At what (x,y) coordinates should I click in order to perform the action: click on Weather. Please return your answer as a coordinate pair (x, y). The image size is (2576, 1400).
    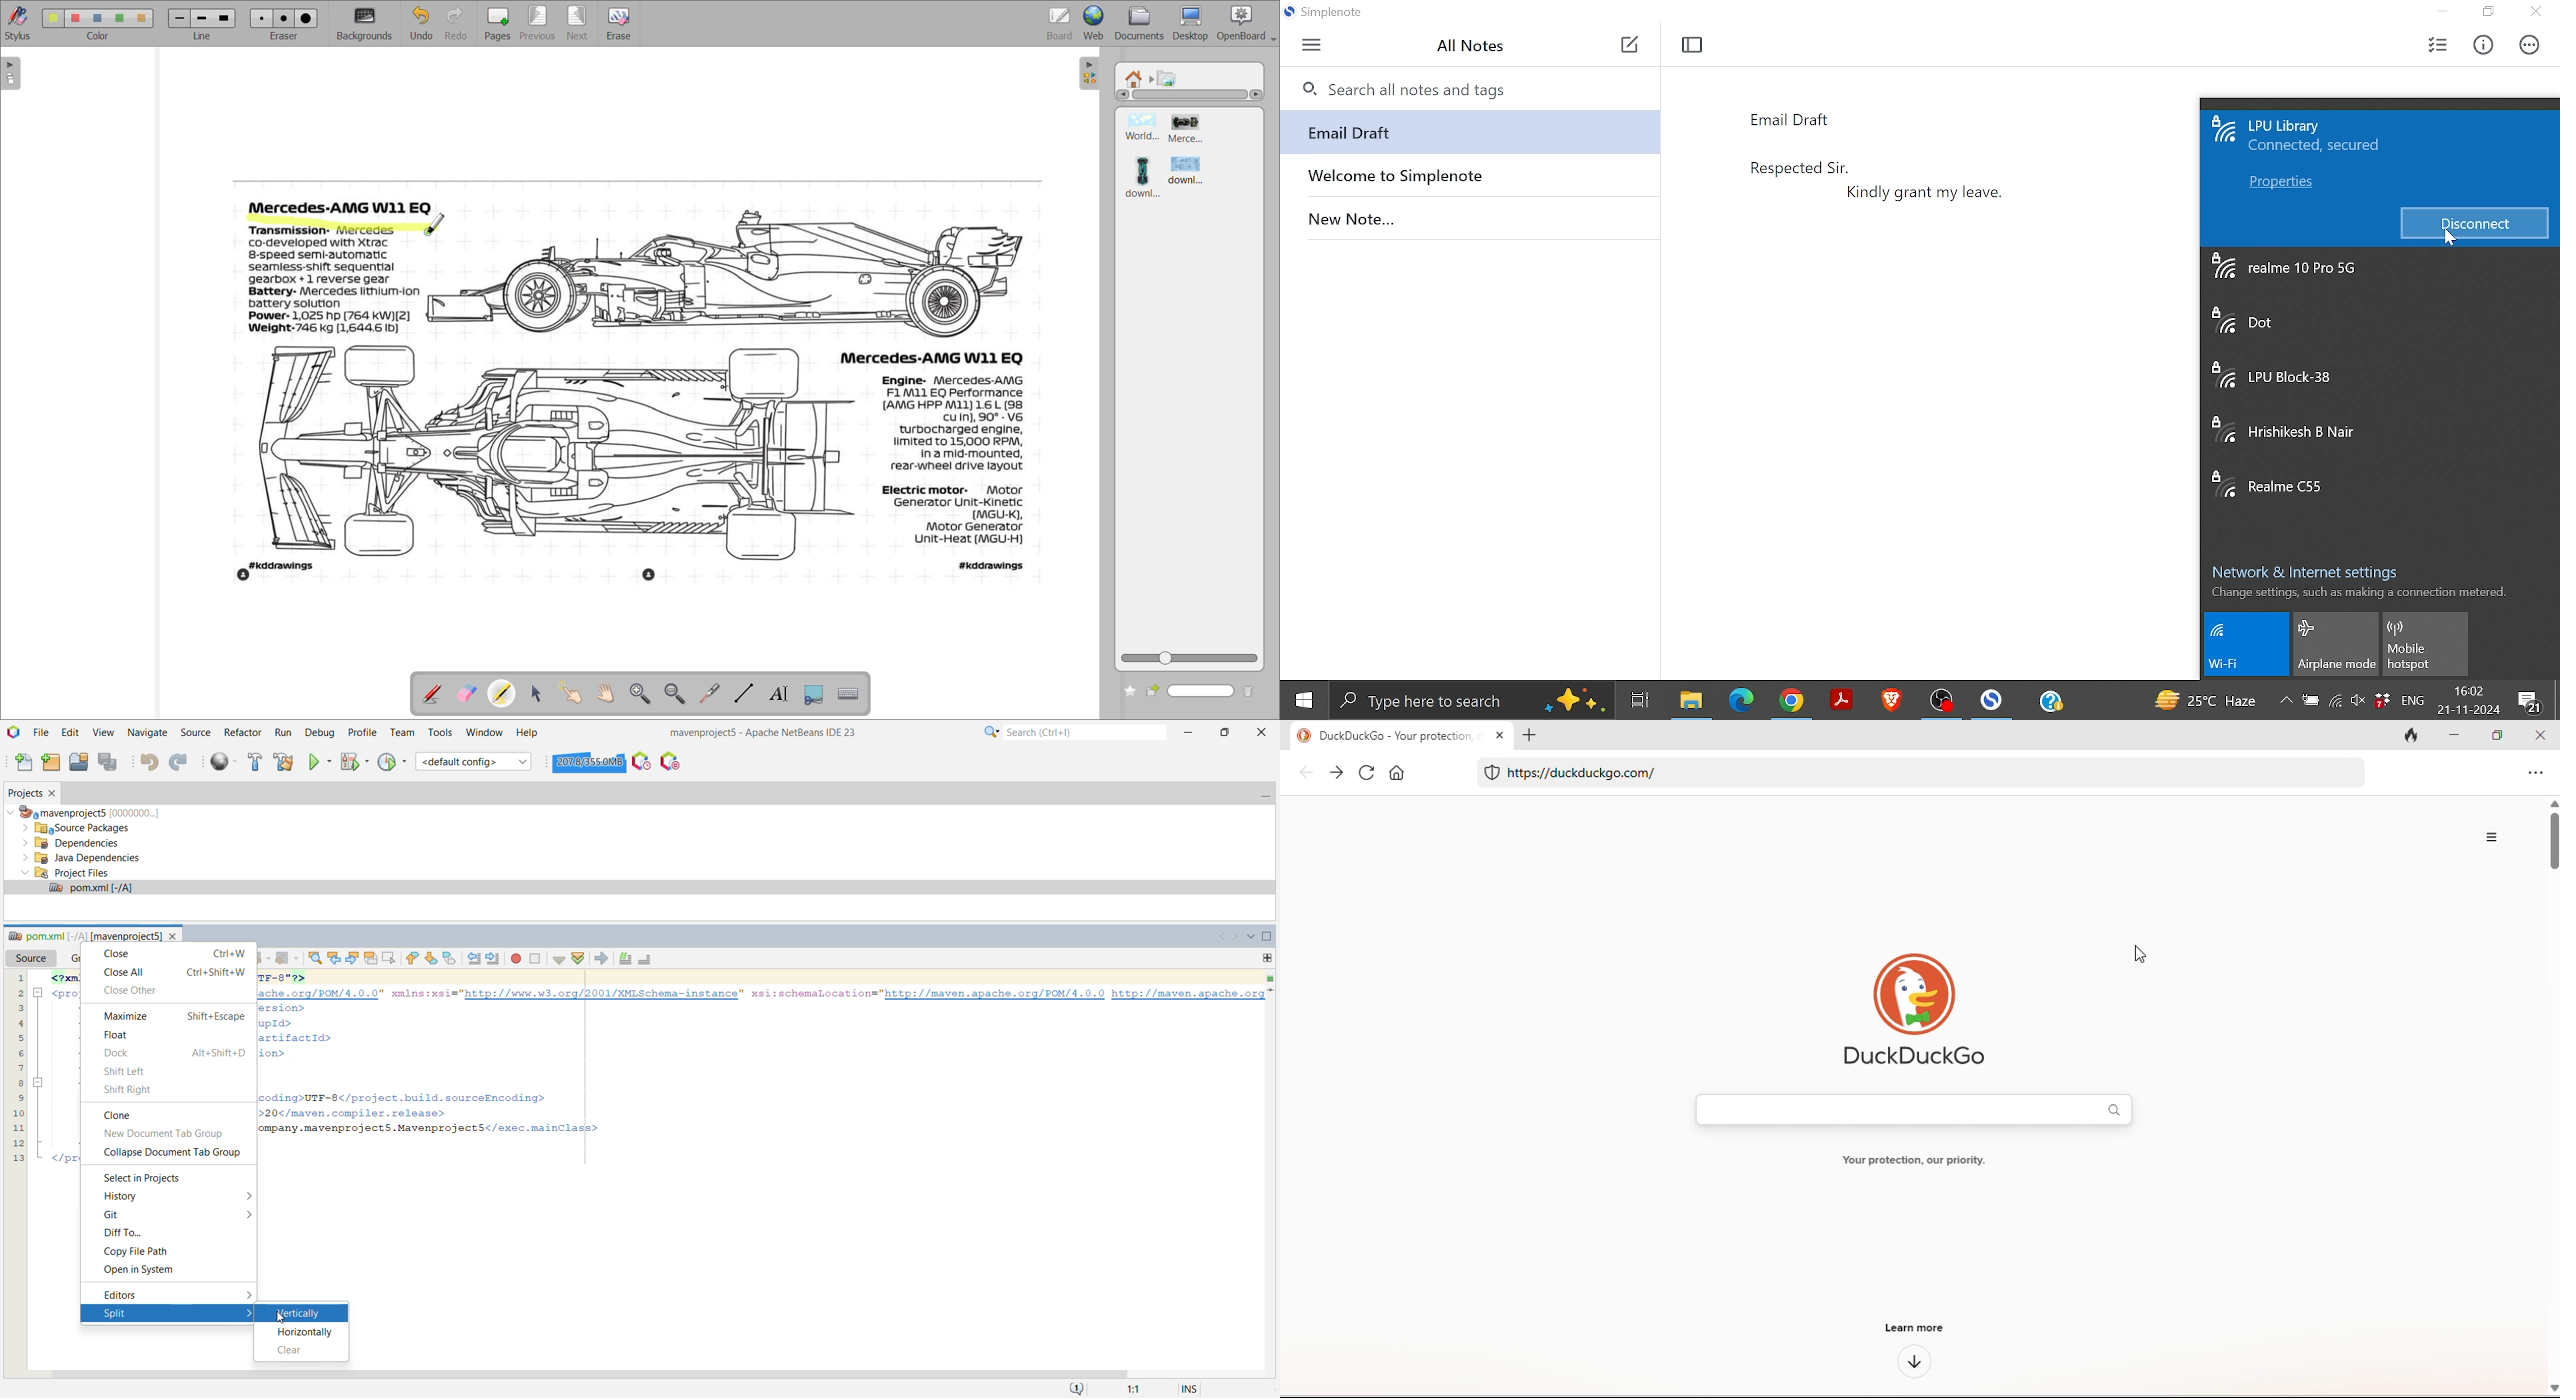
    Looking at the image, I should click on (2206, 700).